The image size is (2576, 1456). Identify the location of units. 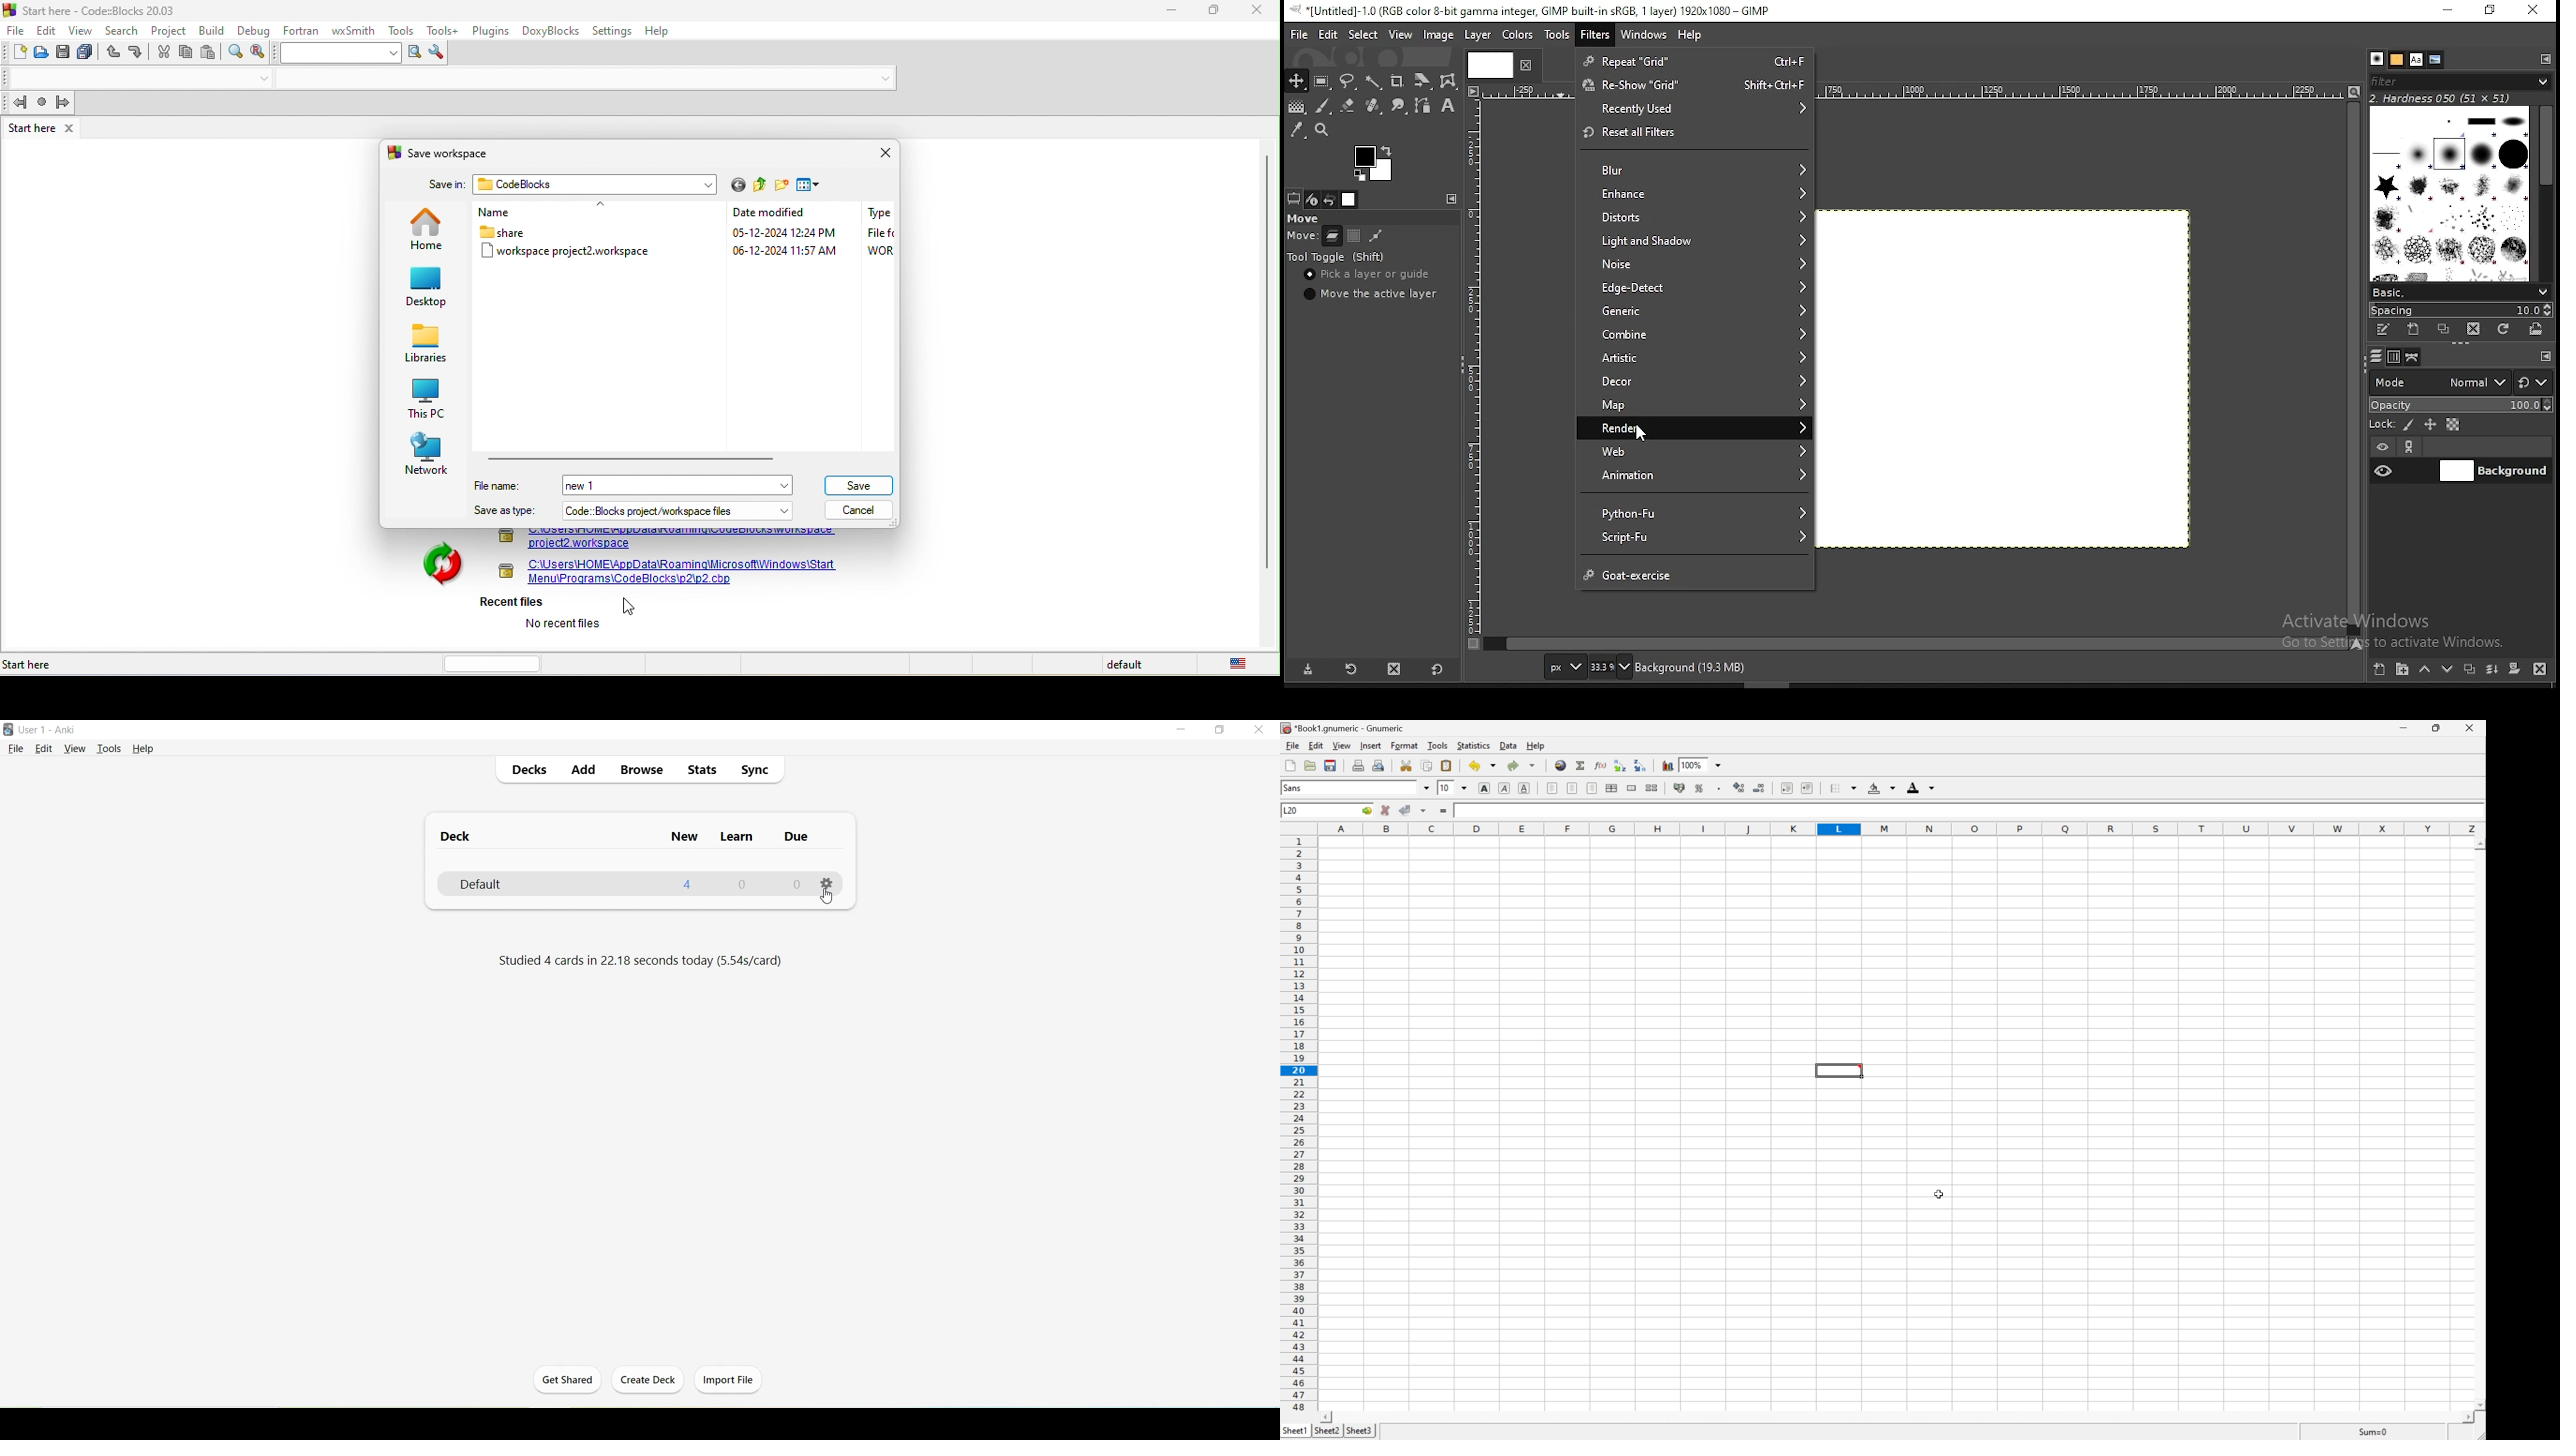
(1564, 666).